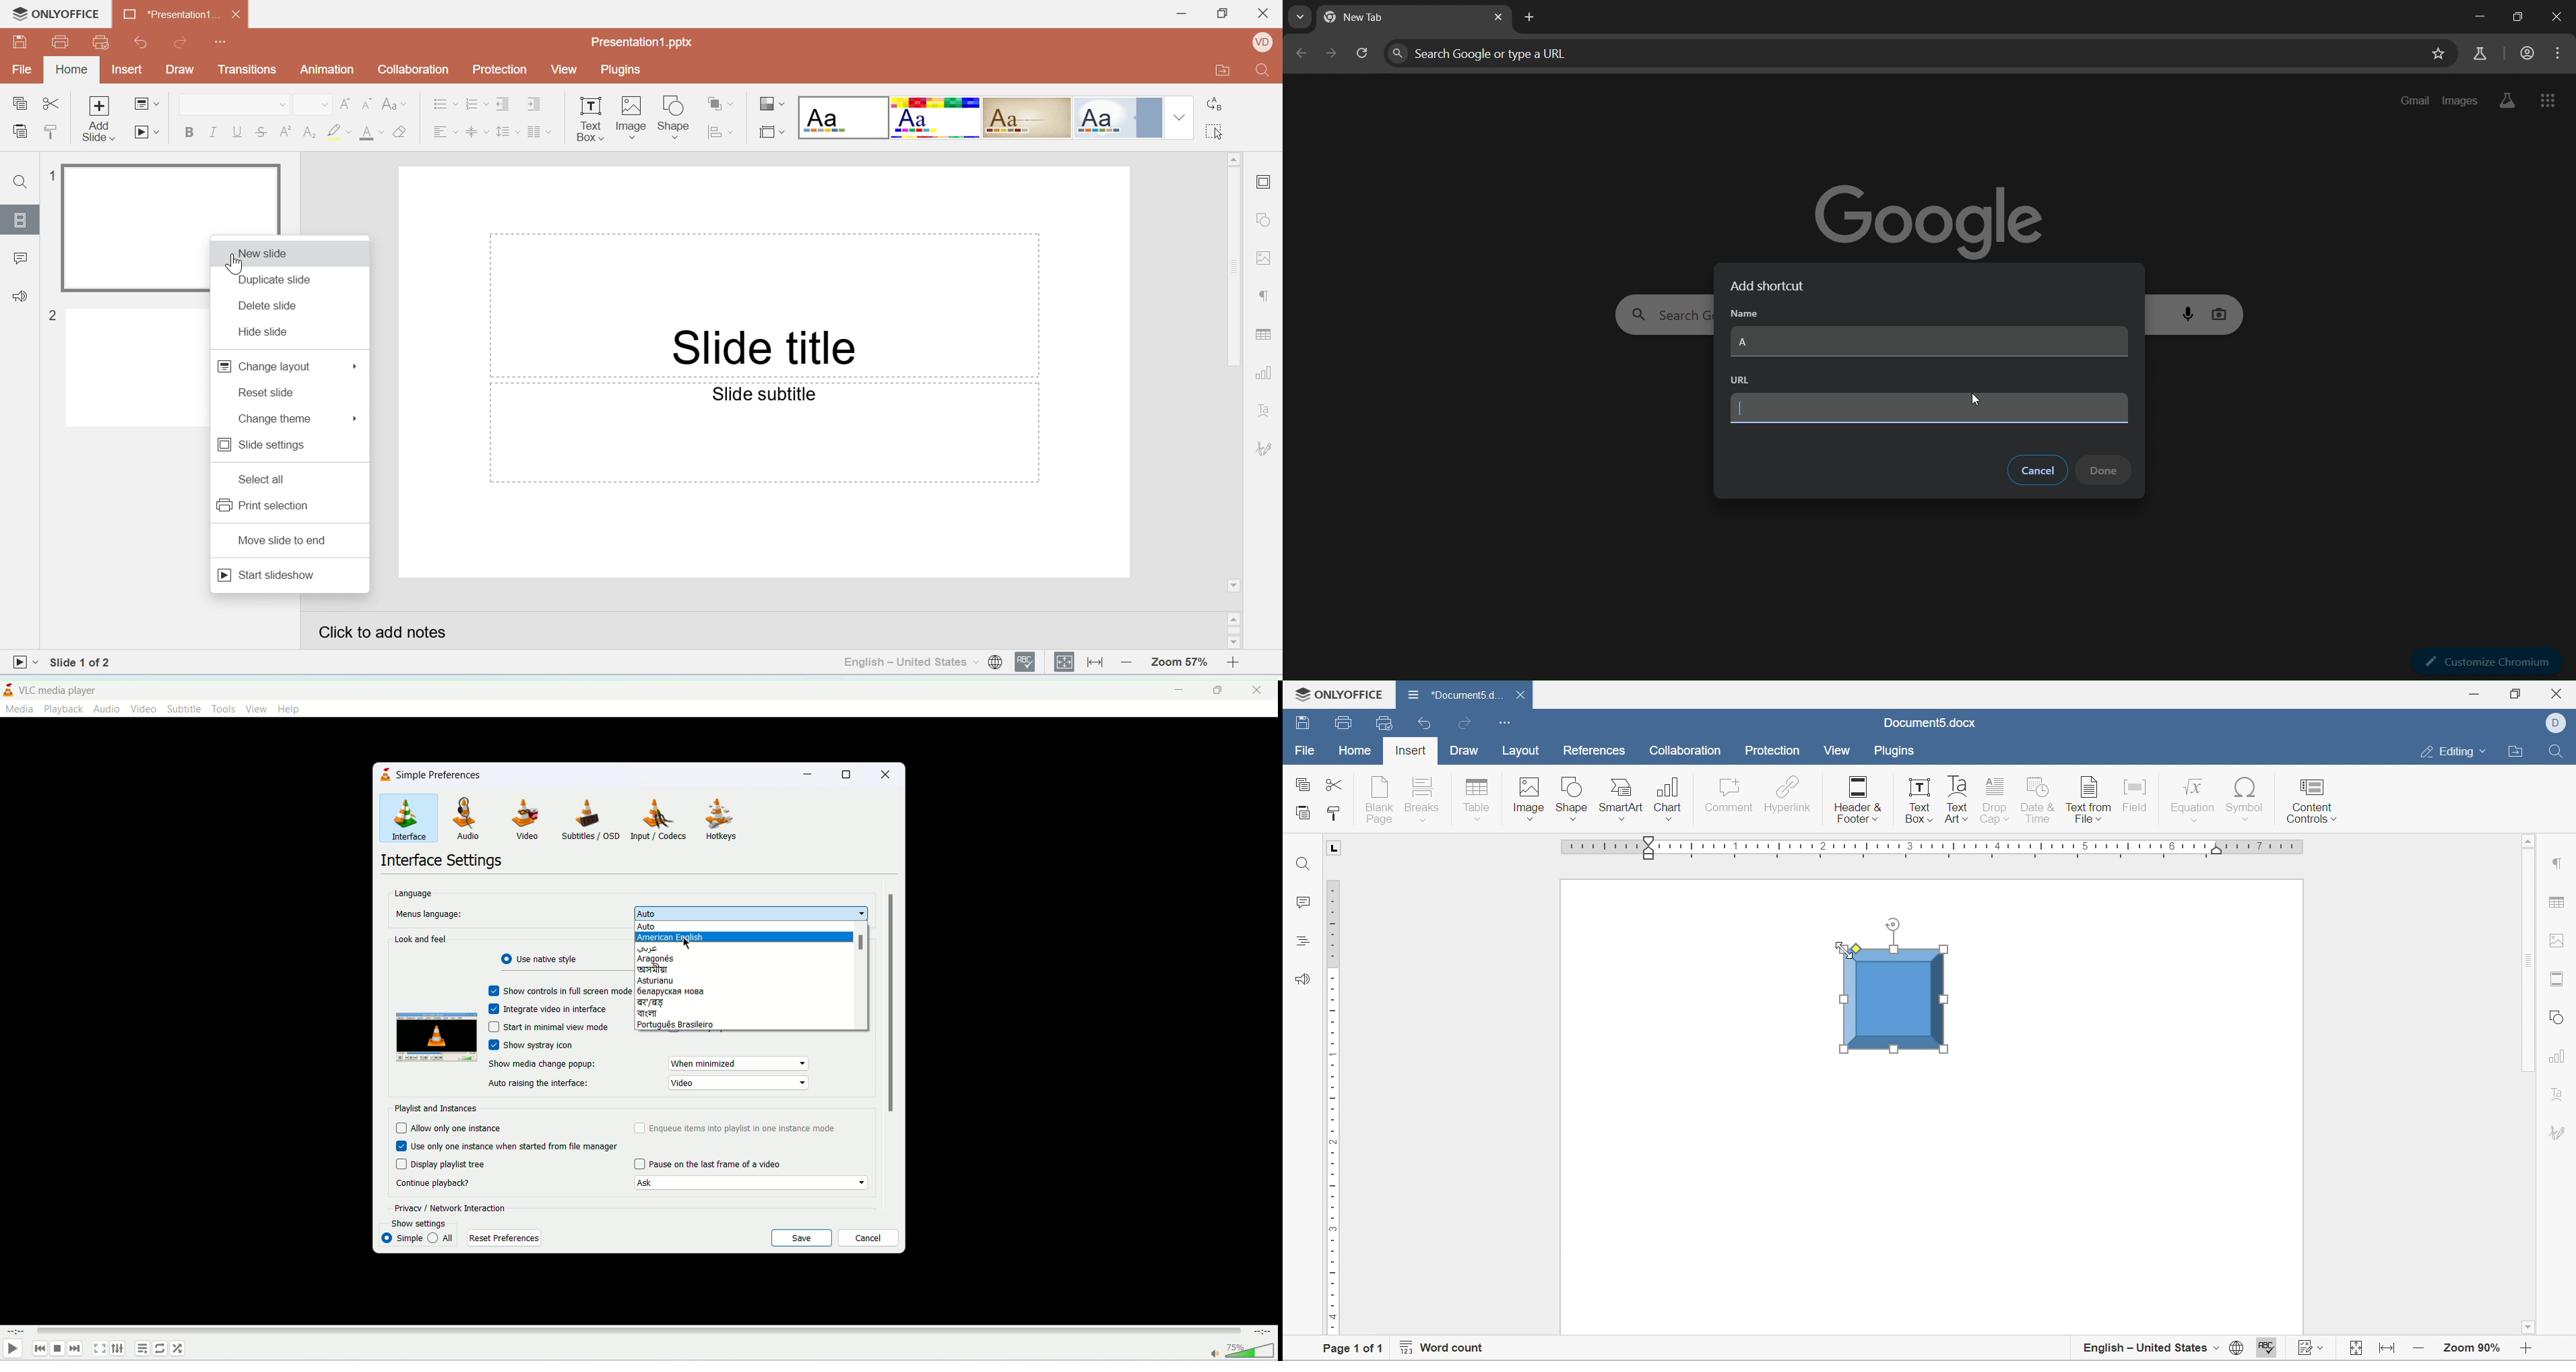 The height and width of the screenshot is (1372, 2576). Describe the element at coordinates (671, 981) in the screenshot. I see `asturainu` at that location.